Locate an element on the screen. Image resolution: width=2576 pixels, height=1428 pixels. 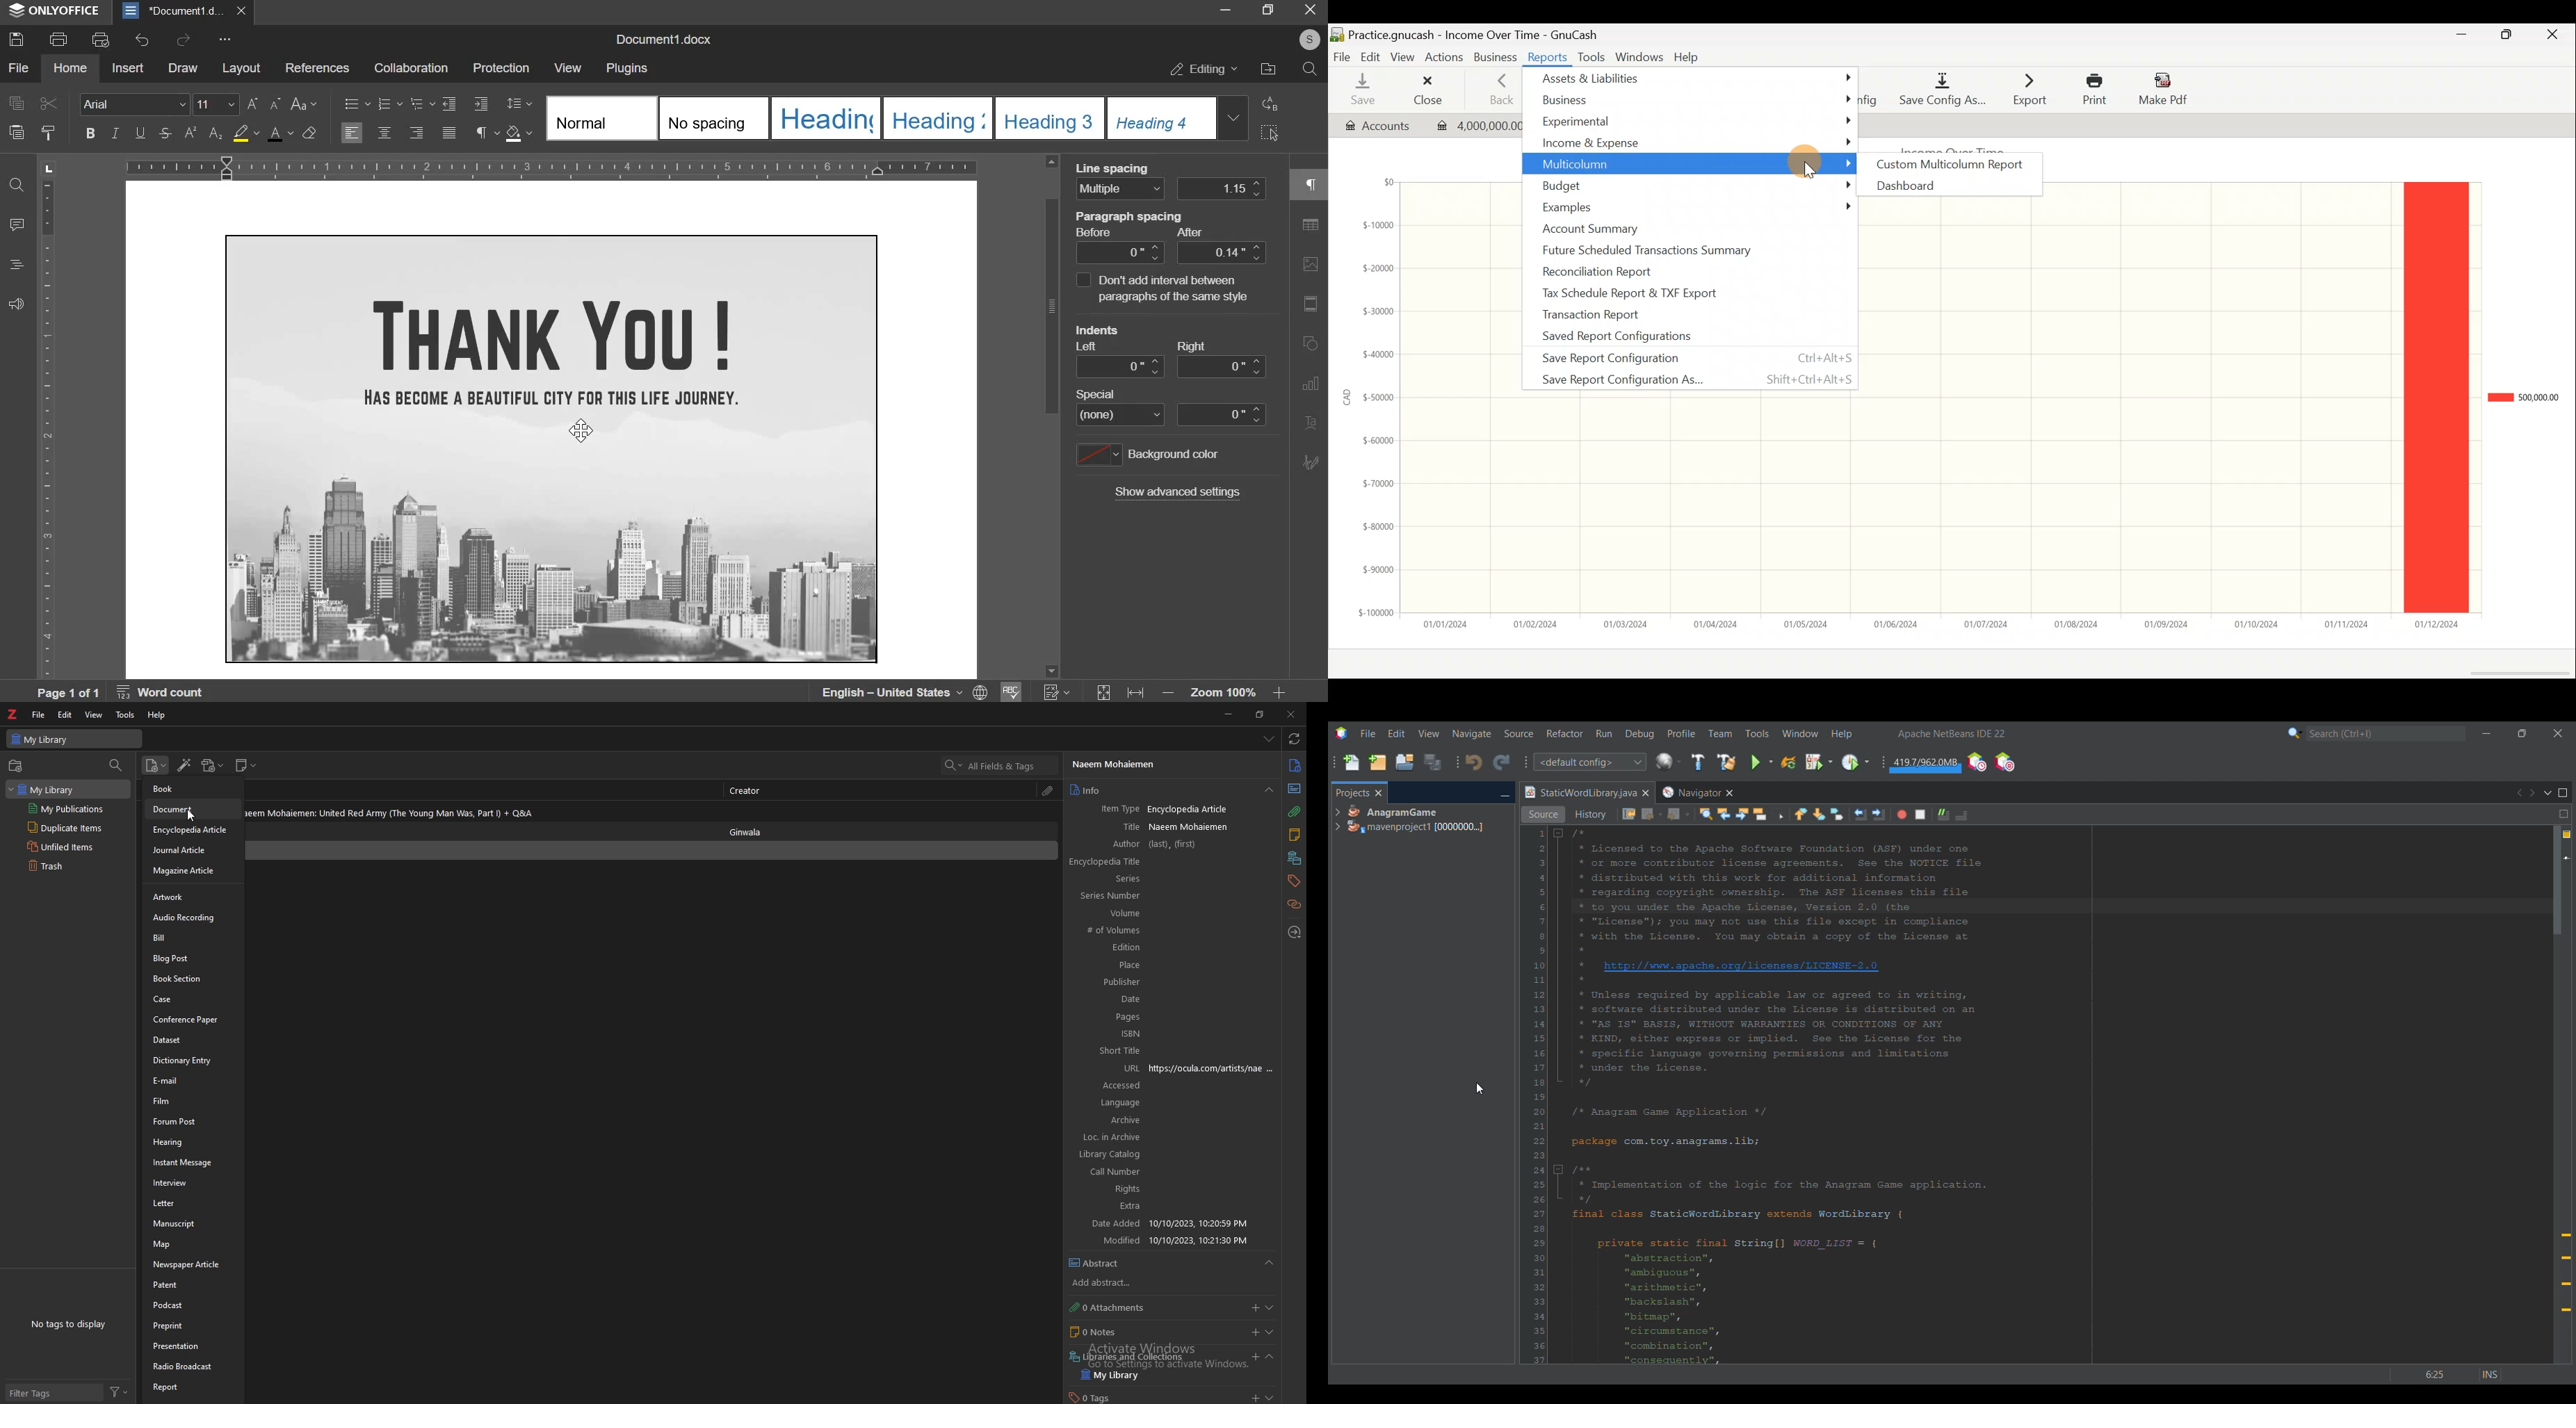
Reload is located at coordinates (1788, 762).